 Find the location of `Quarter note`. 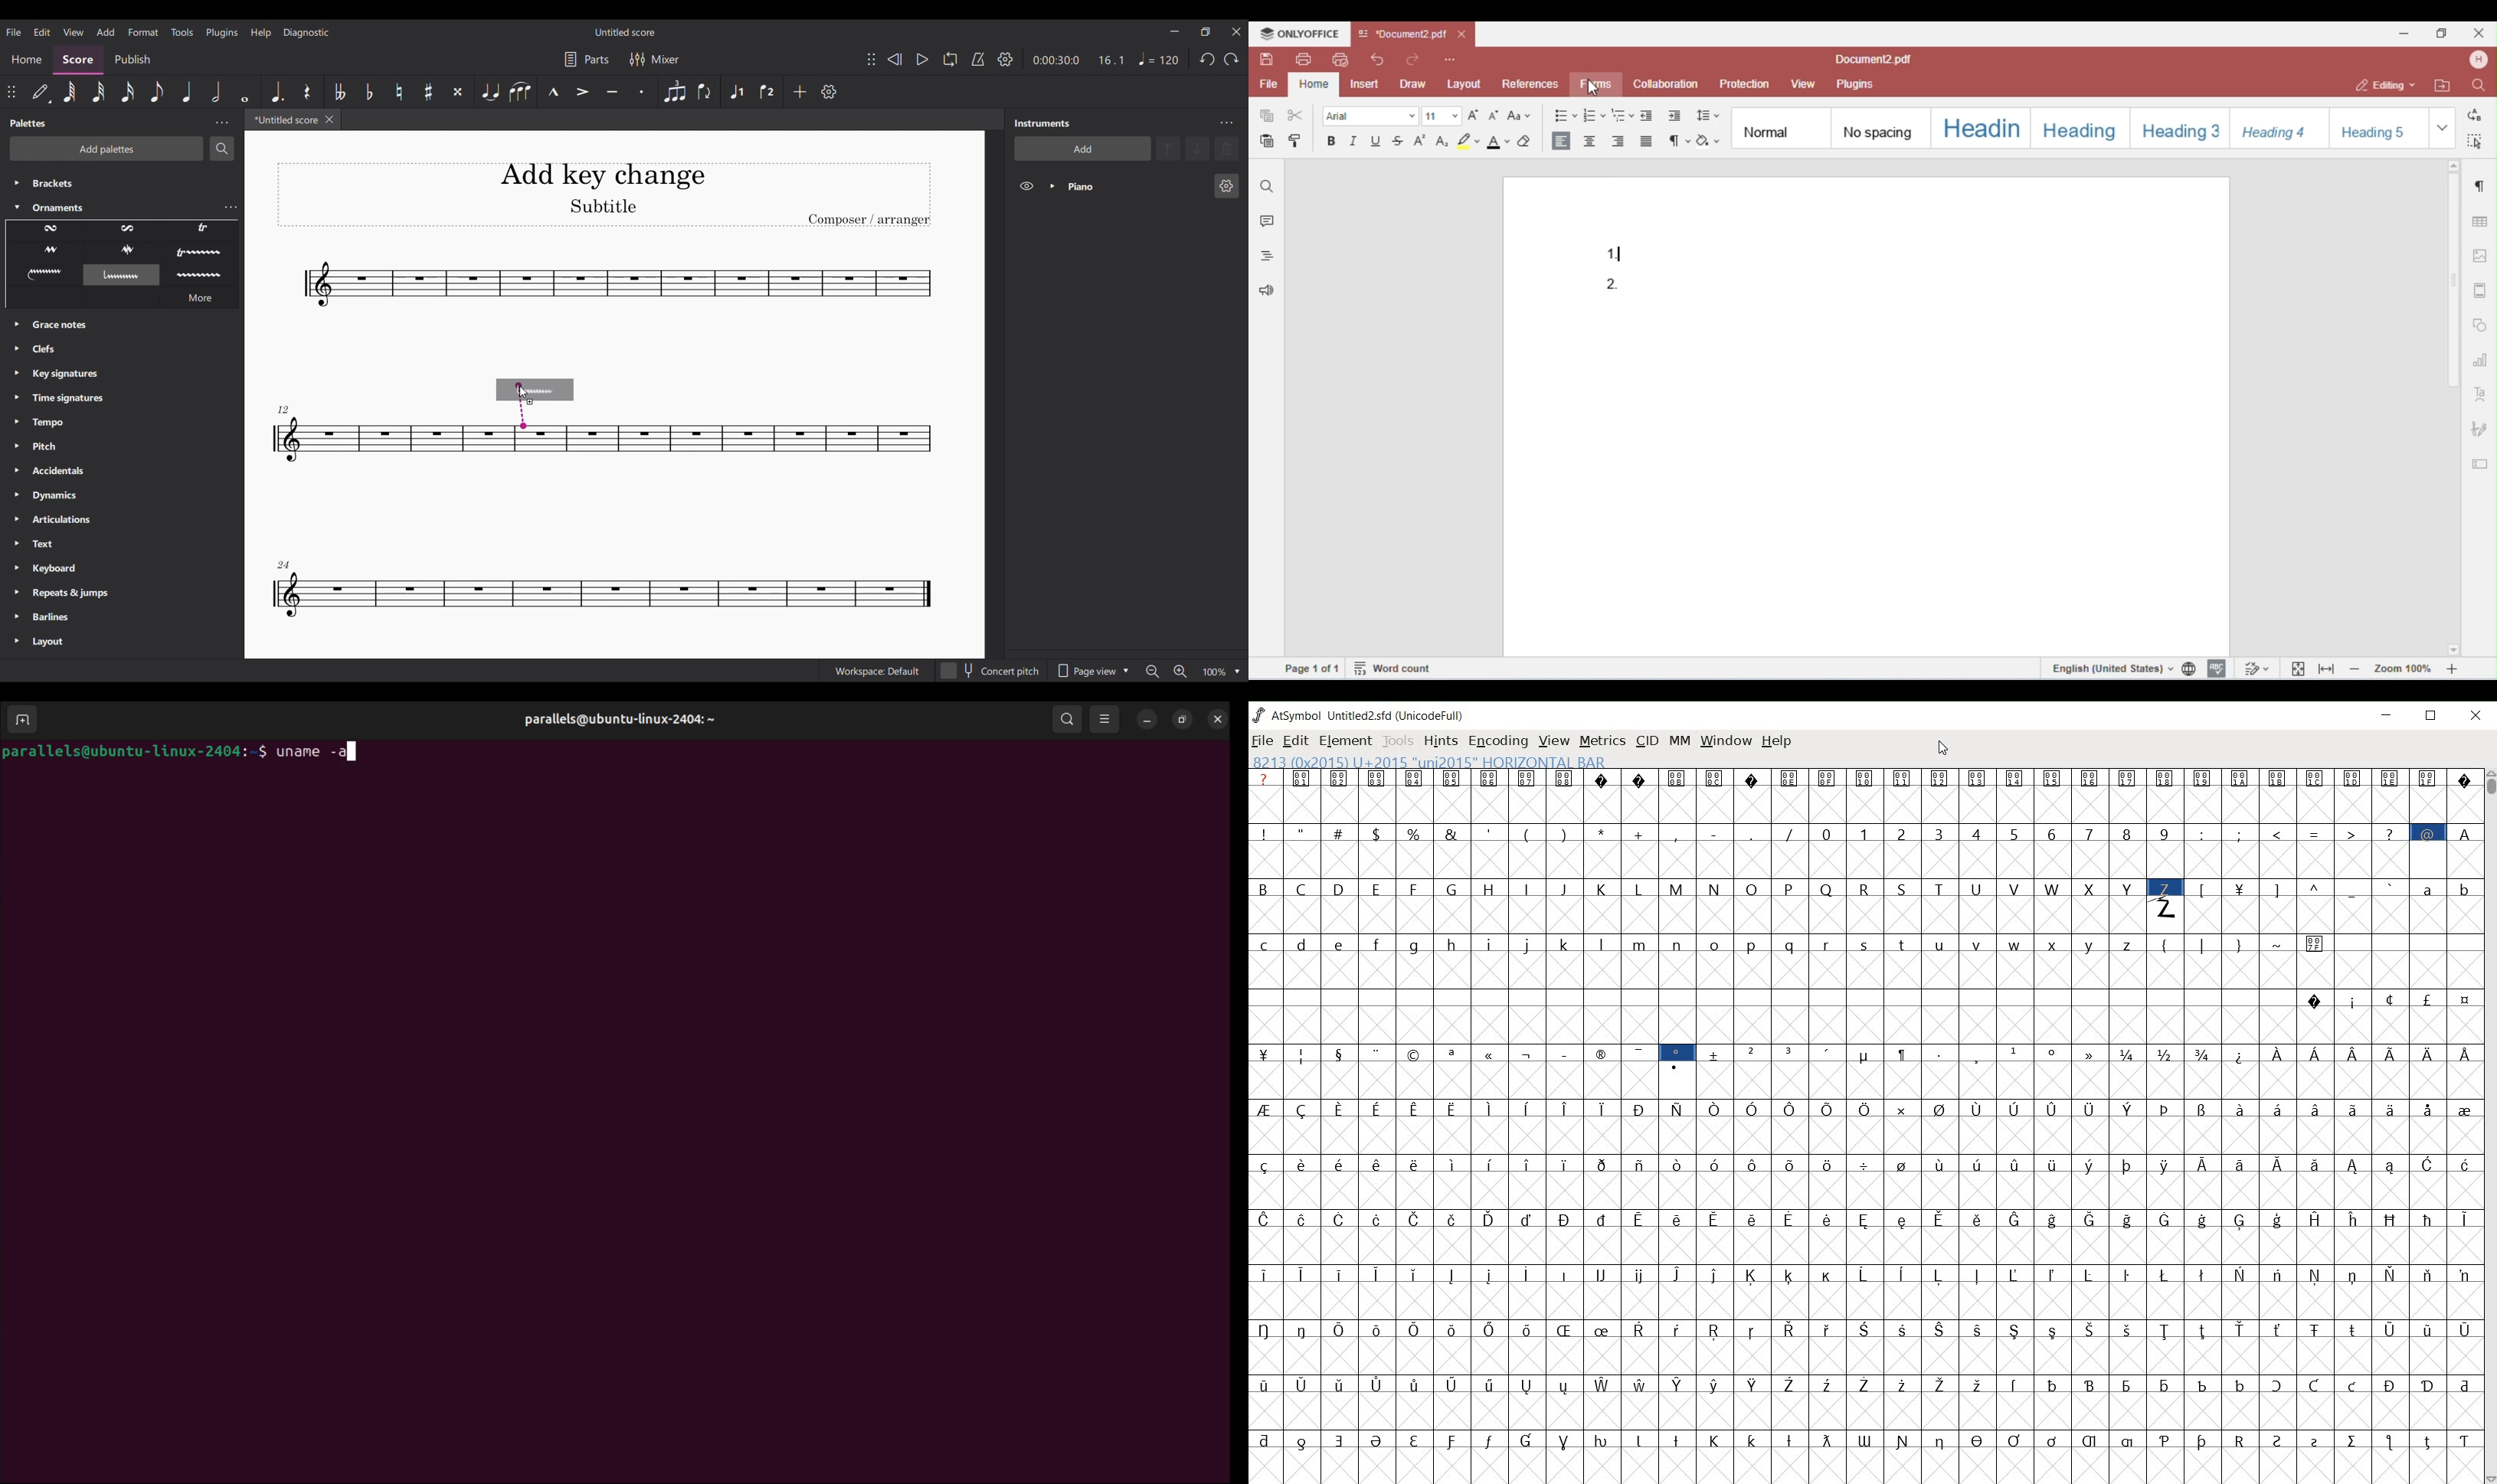

Quarter note is located at coordinates (187, 91).